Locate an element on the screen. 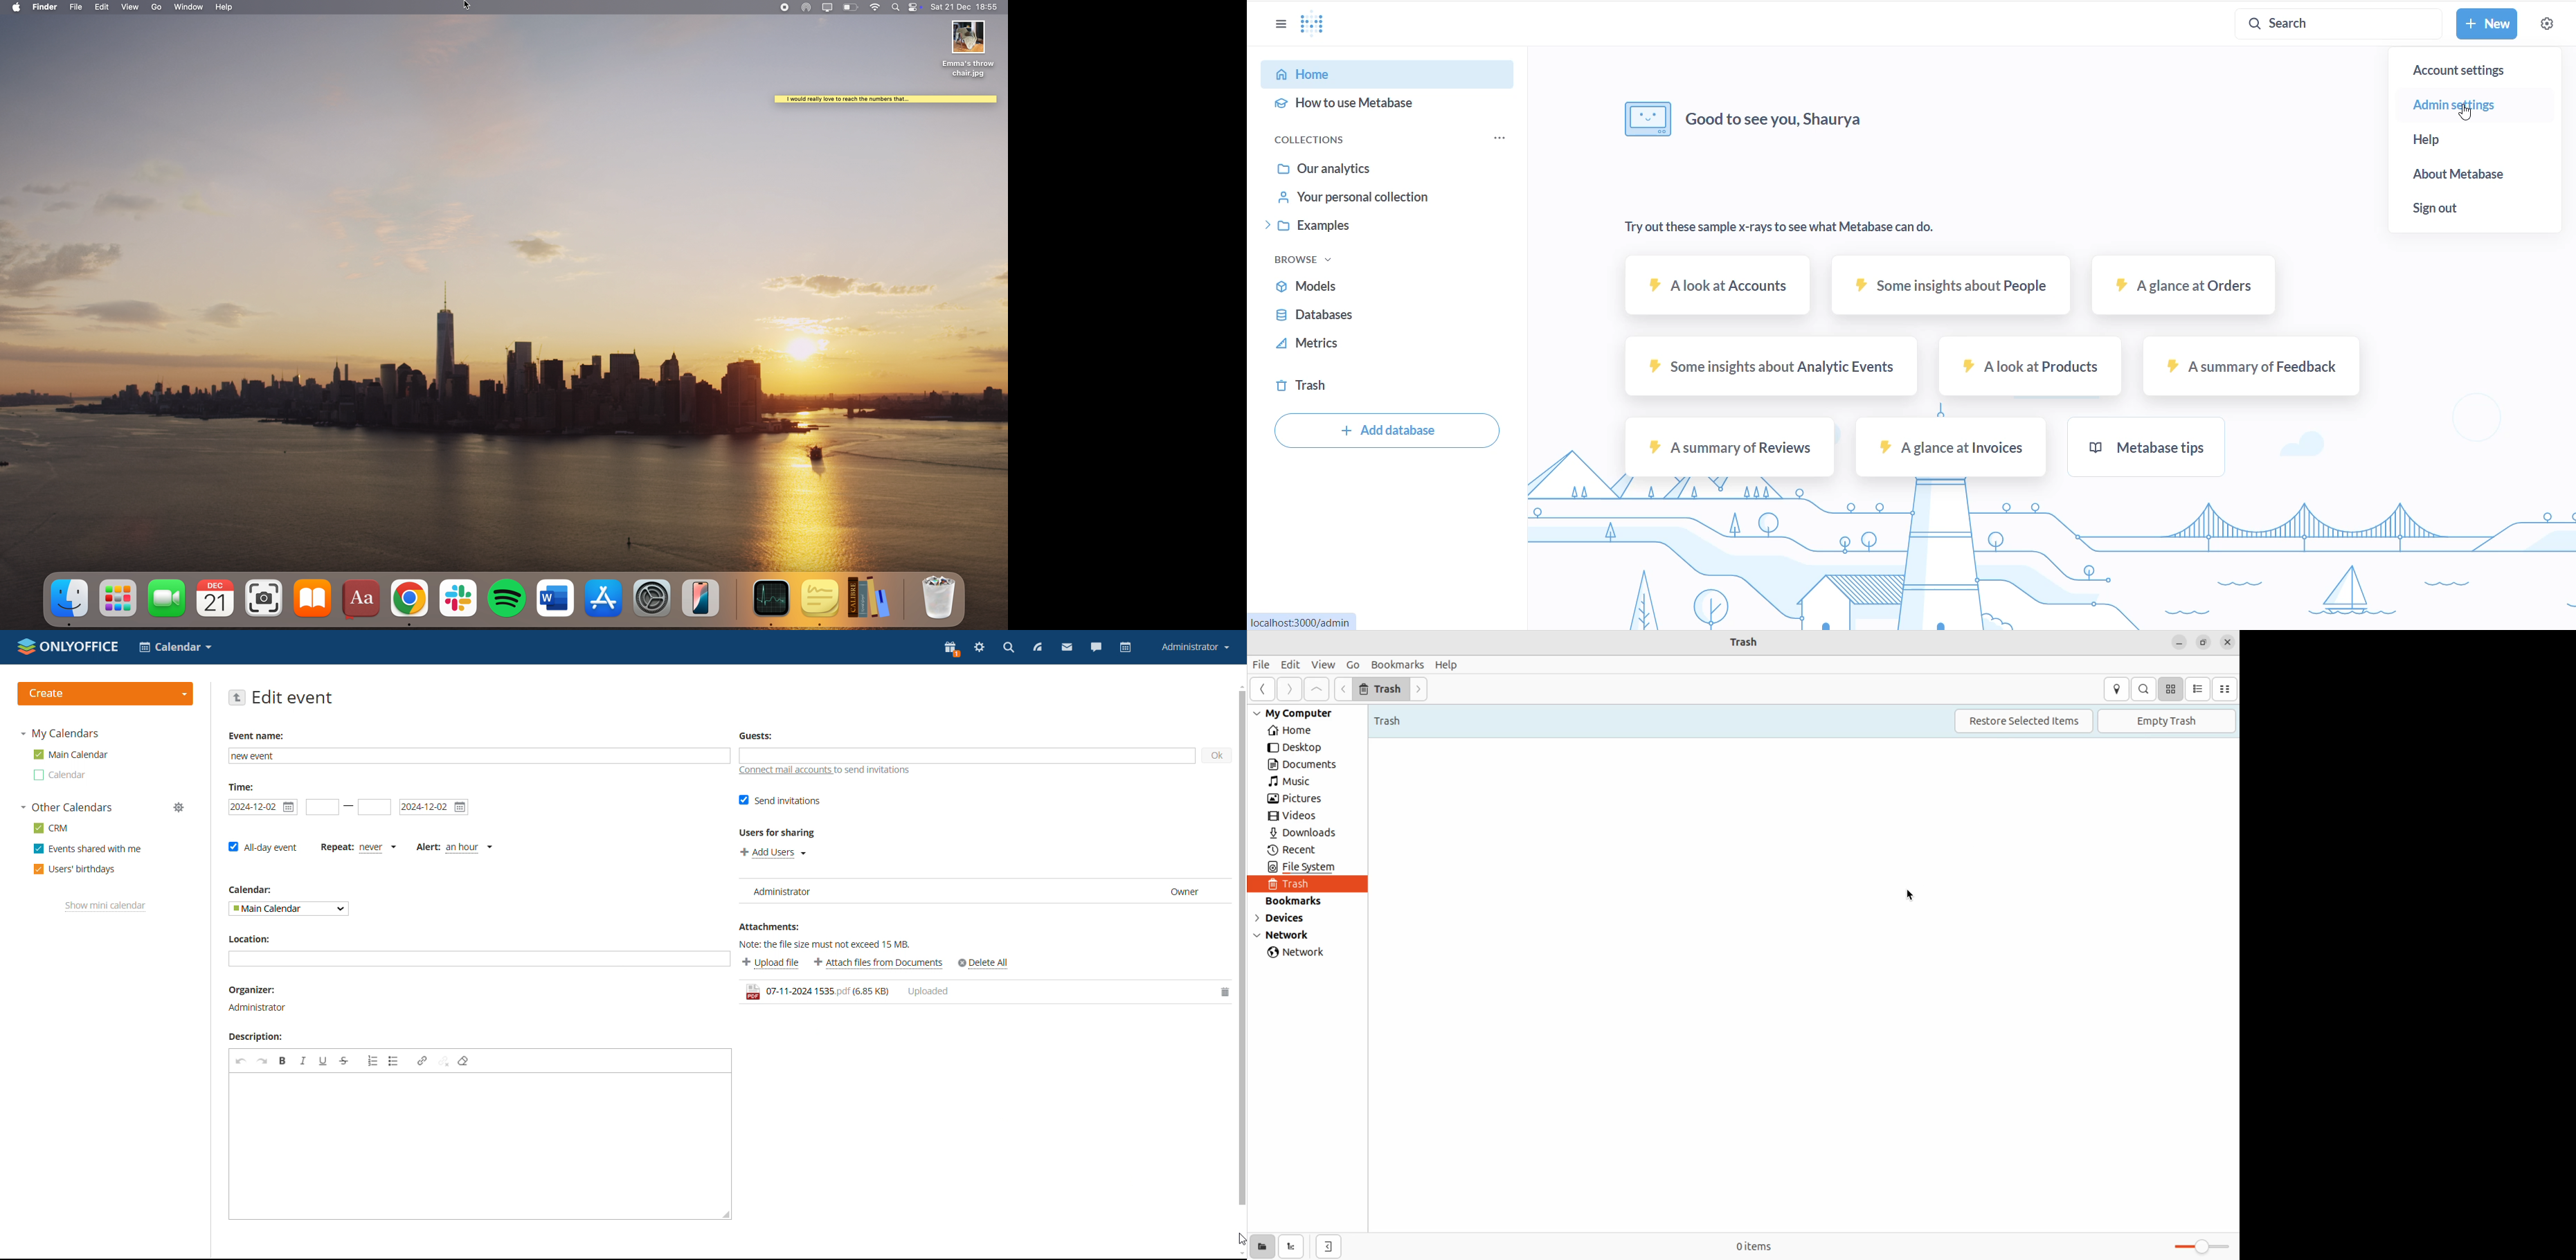 The height and width of the screenshot is (1260, 2576). users for sharing is located at coordinates (779, 833).